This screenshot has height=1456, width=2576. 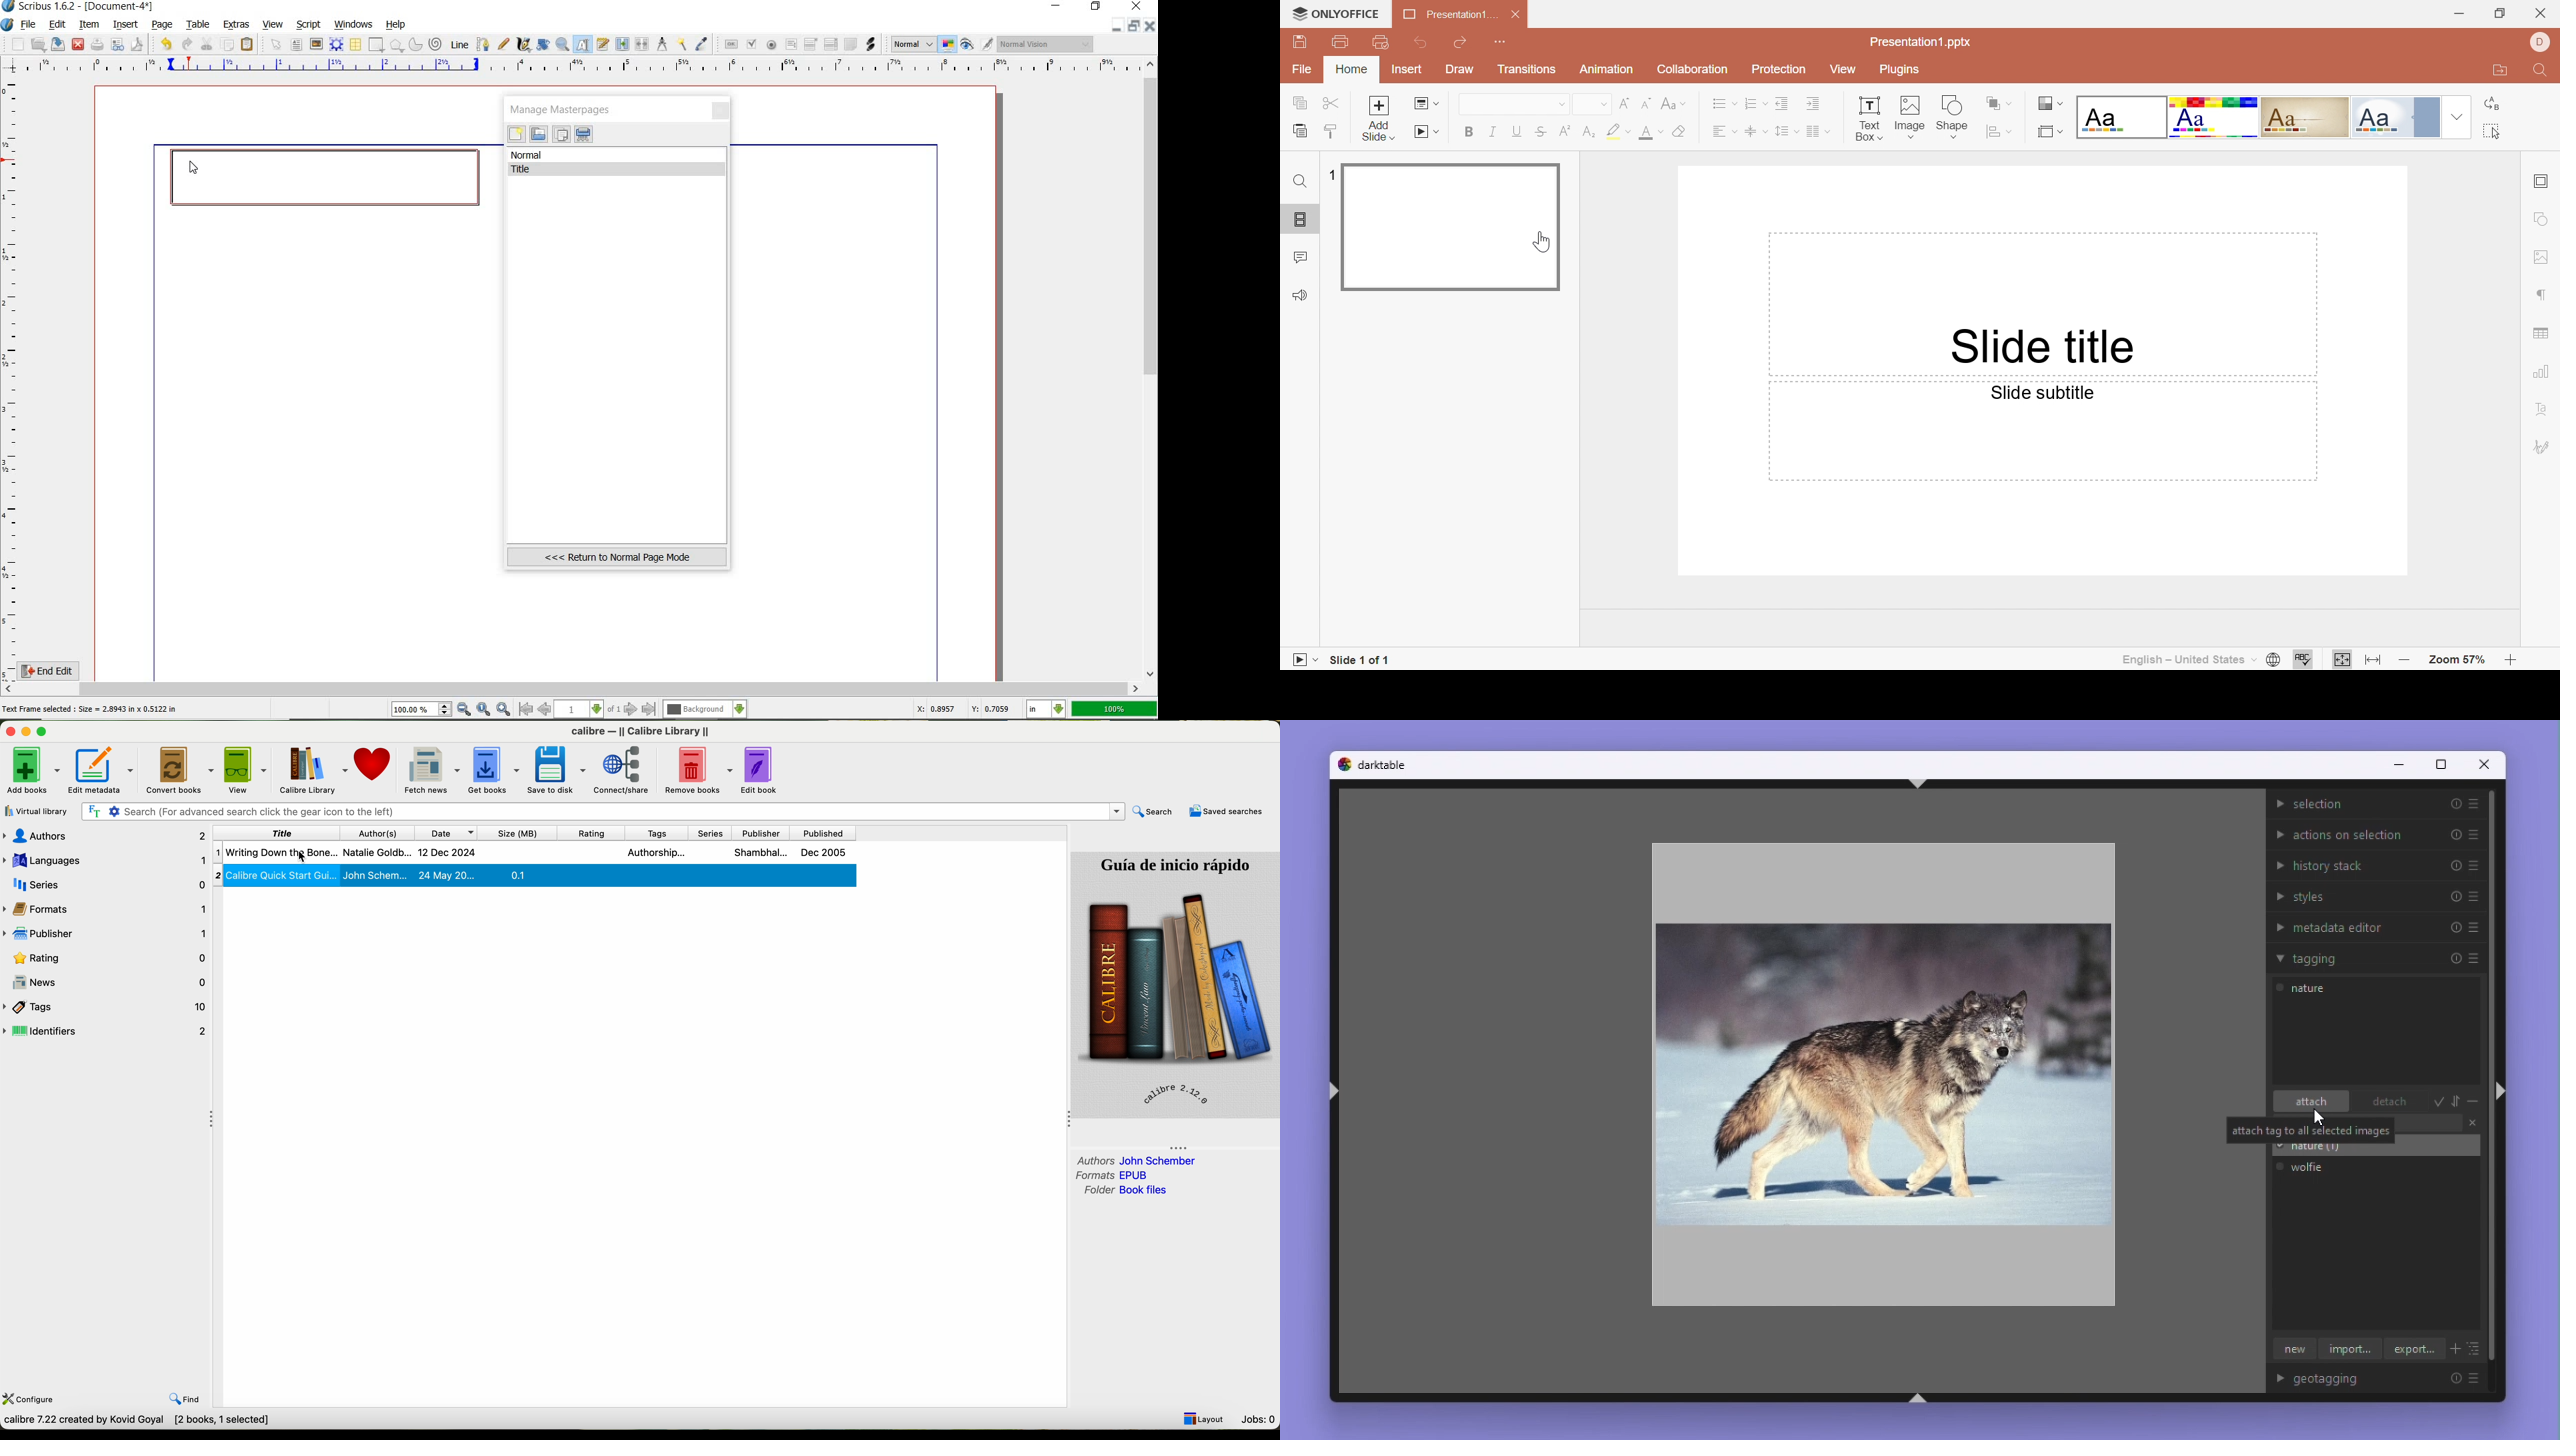 What do you see at coordinates (830, 46) in the screenshot?
I see `pdf list box` at bounding box center [830, 46].